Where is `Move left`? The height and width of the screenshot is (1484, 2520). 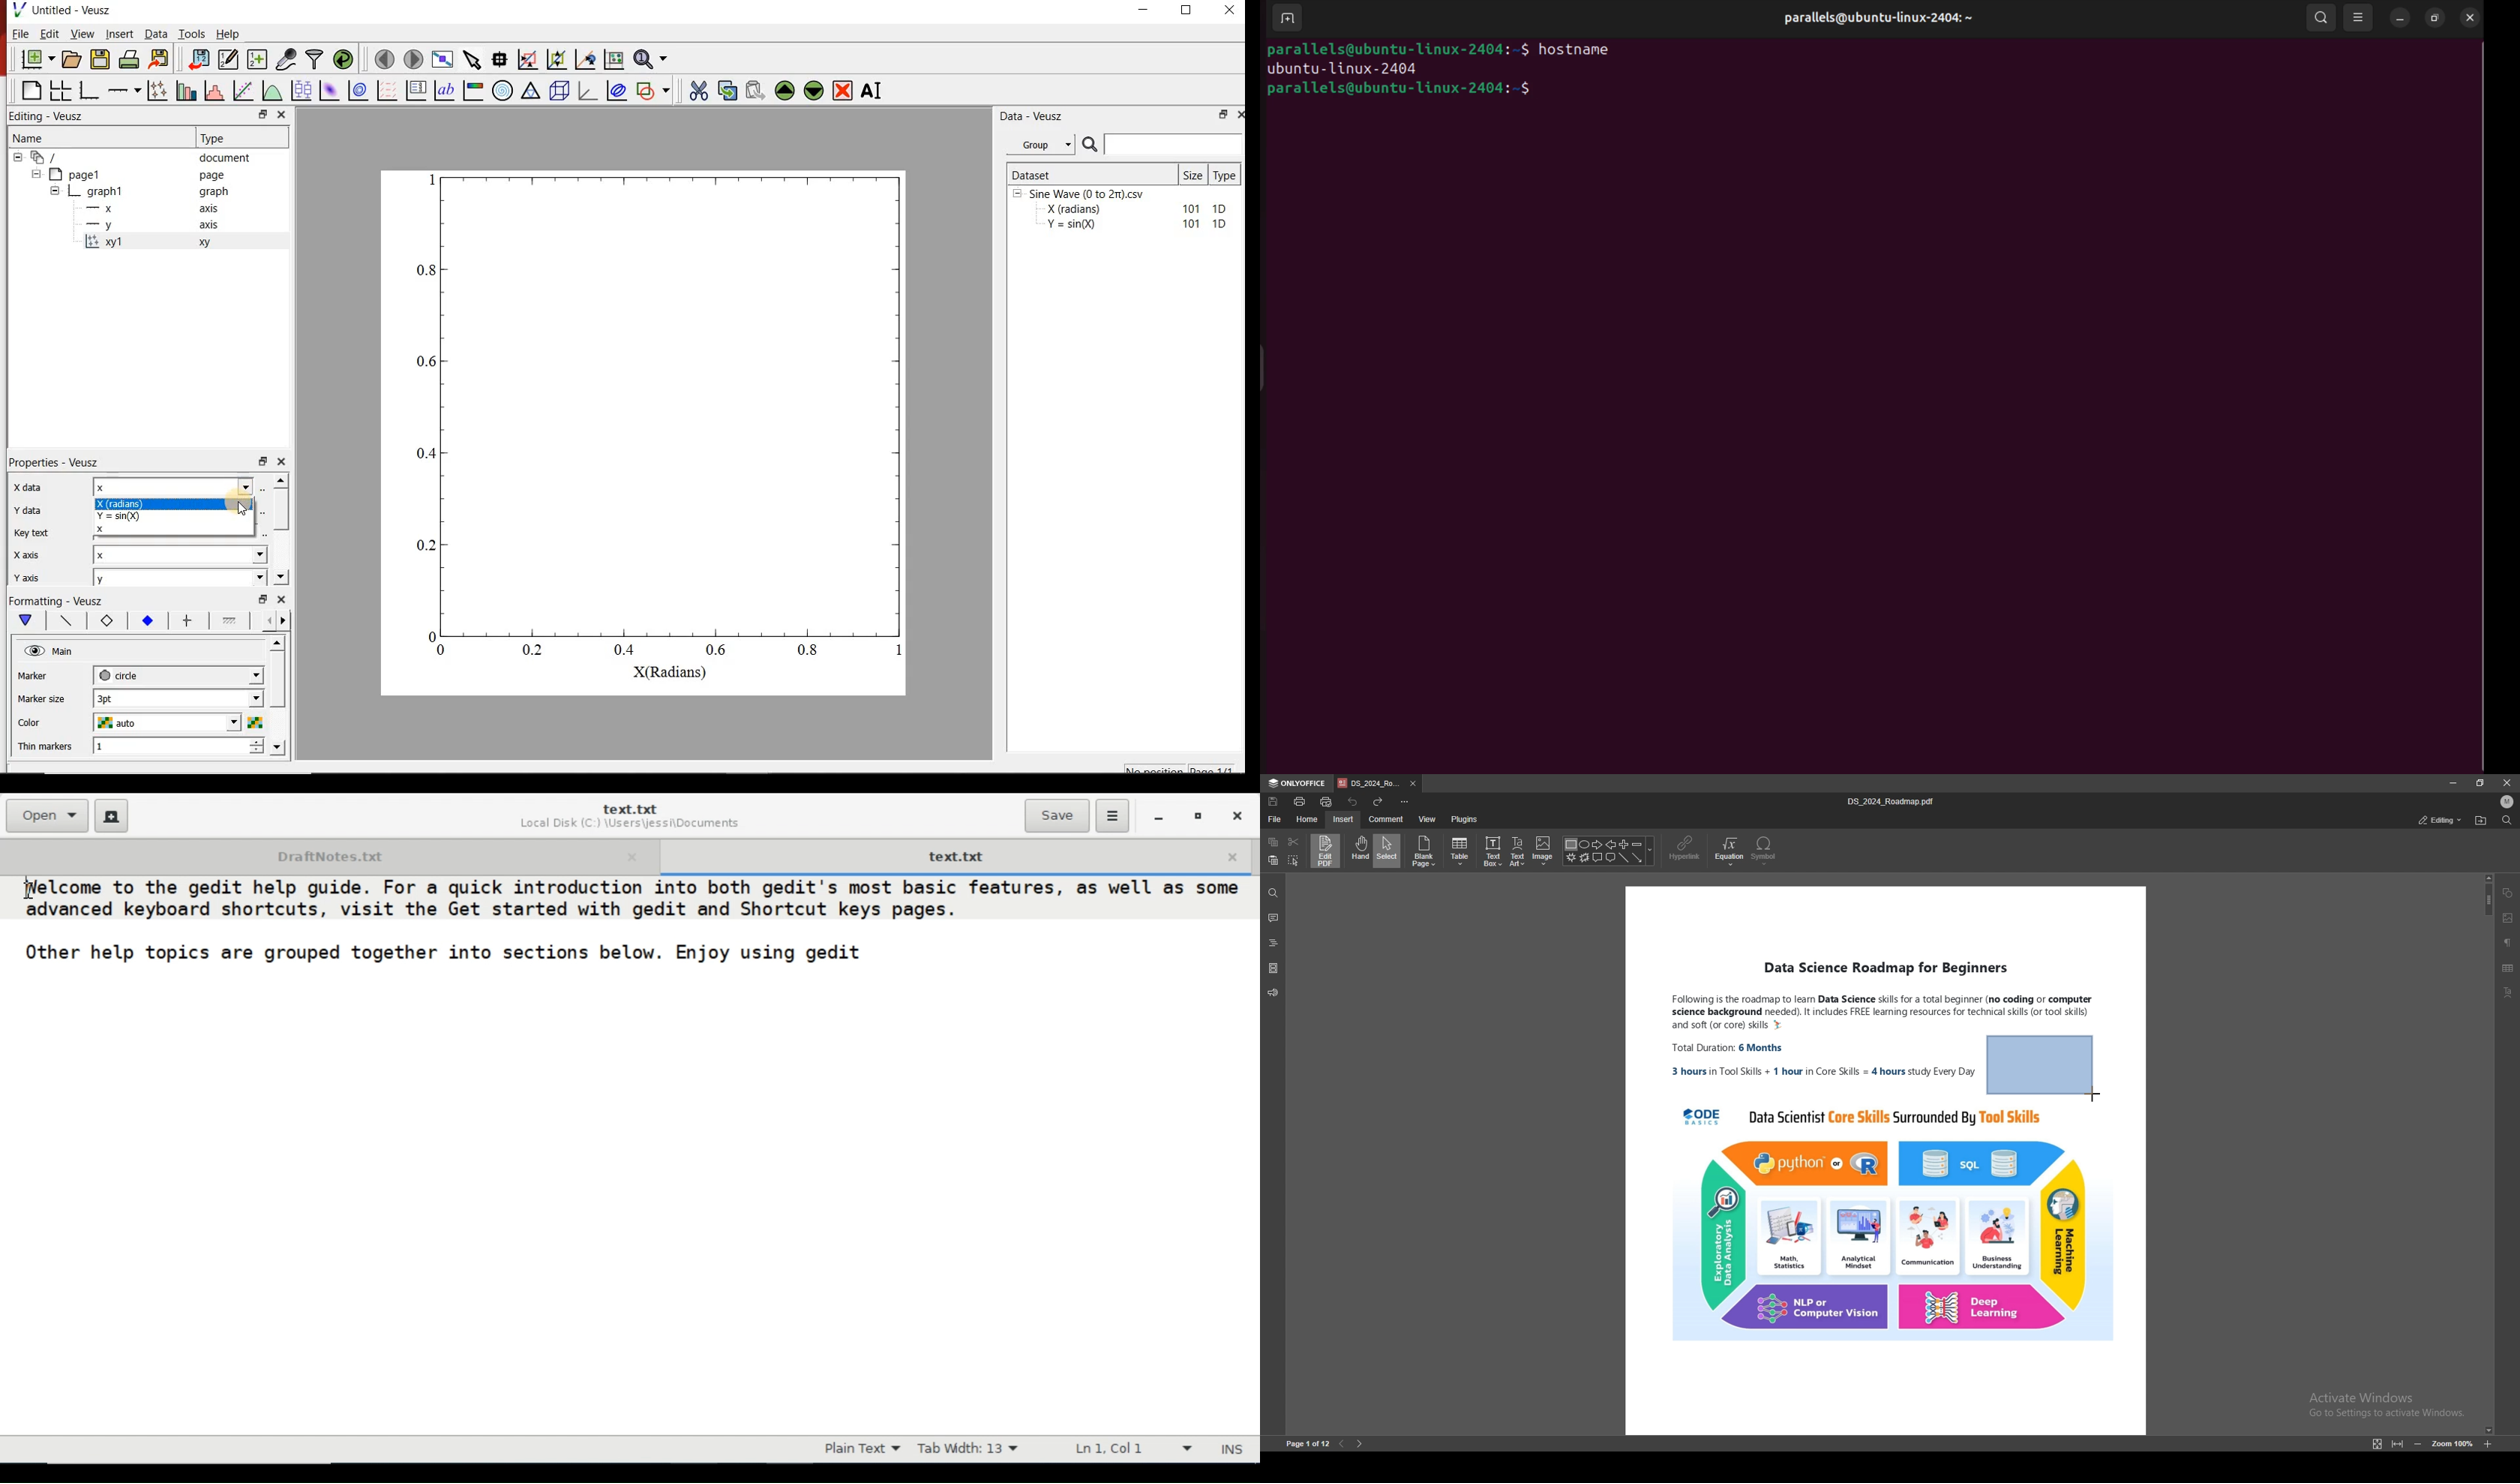
Move left is located at coordinates (267, 620).